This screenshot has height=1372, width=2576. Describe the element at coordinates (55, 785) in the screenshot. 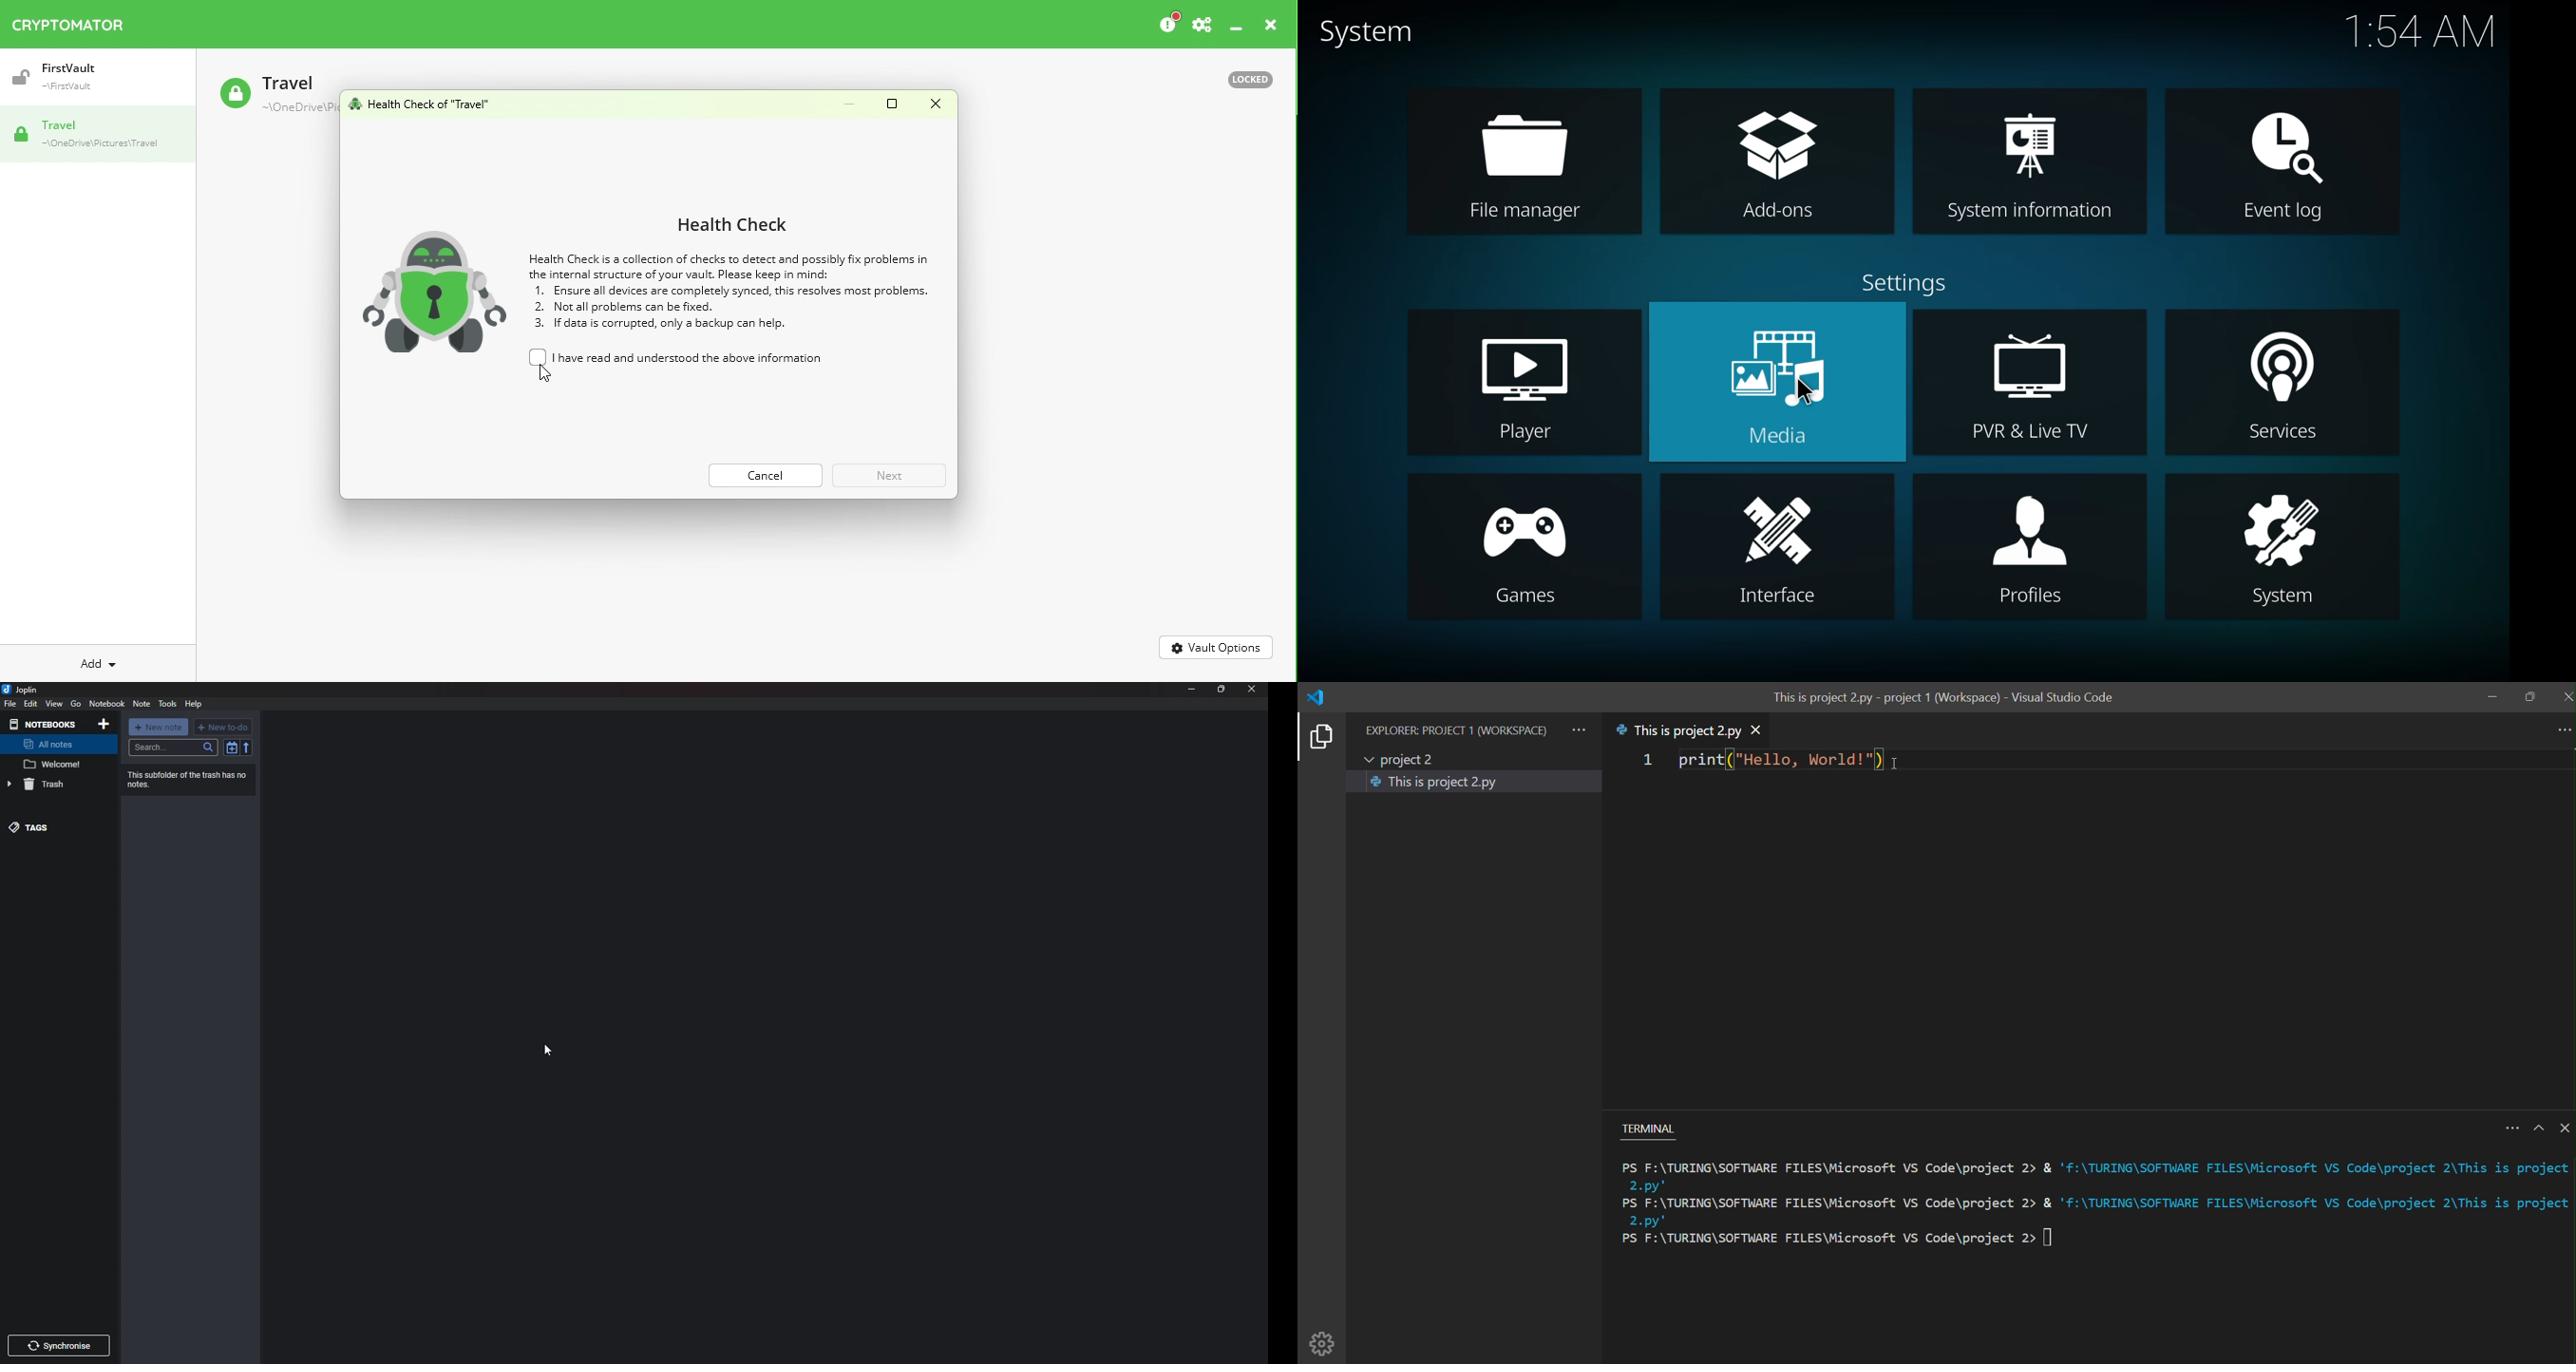

I see `trash` at that location.